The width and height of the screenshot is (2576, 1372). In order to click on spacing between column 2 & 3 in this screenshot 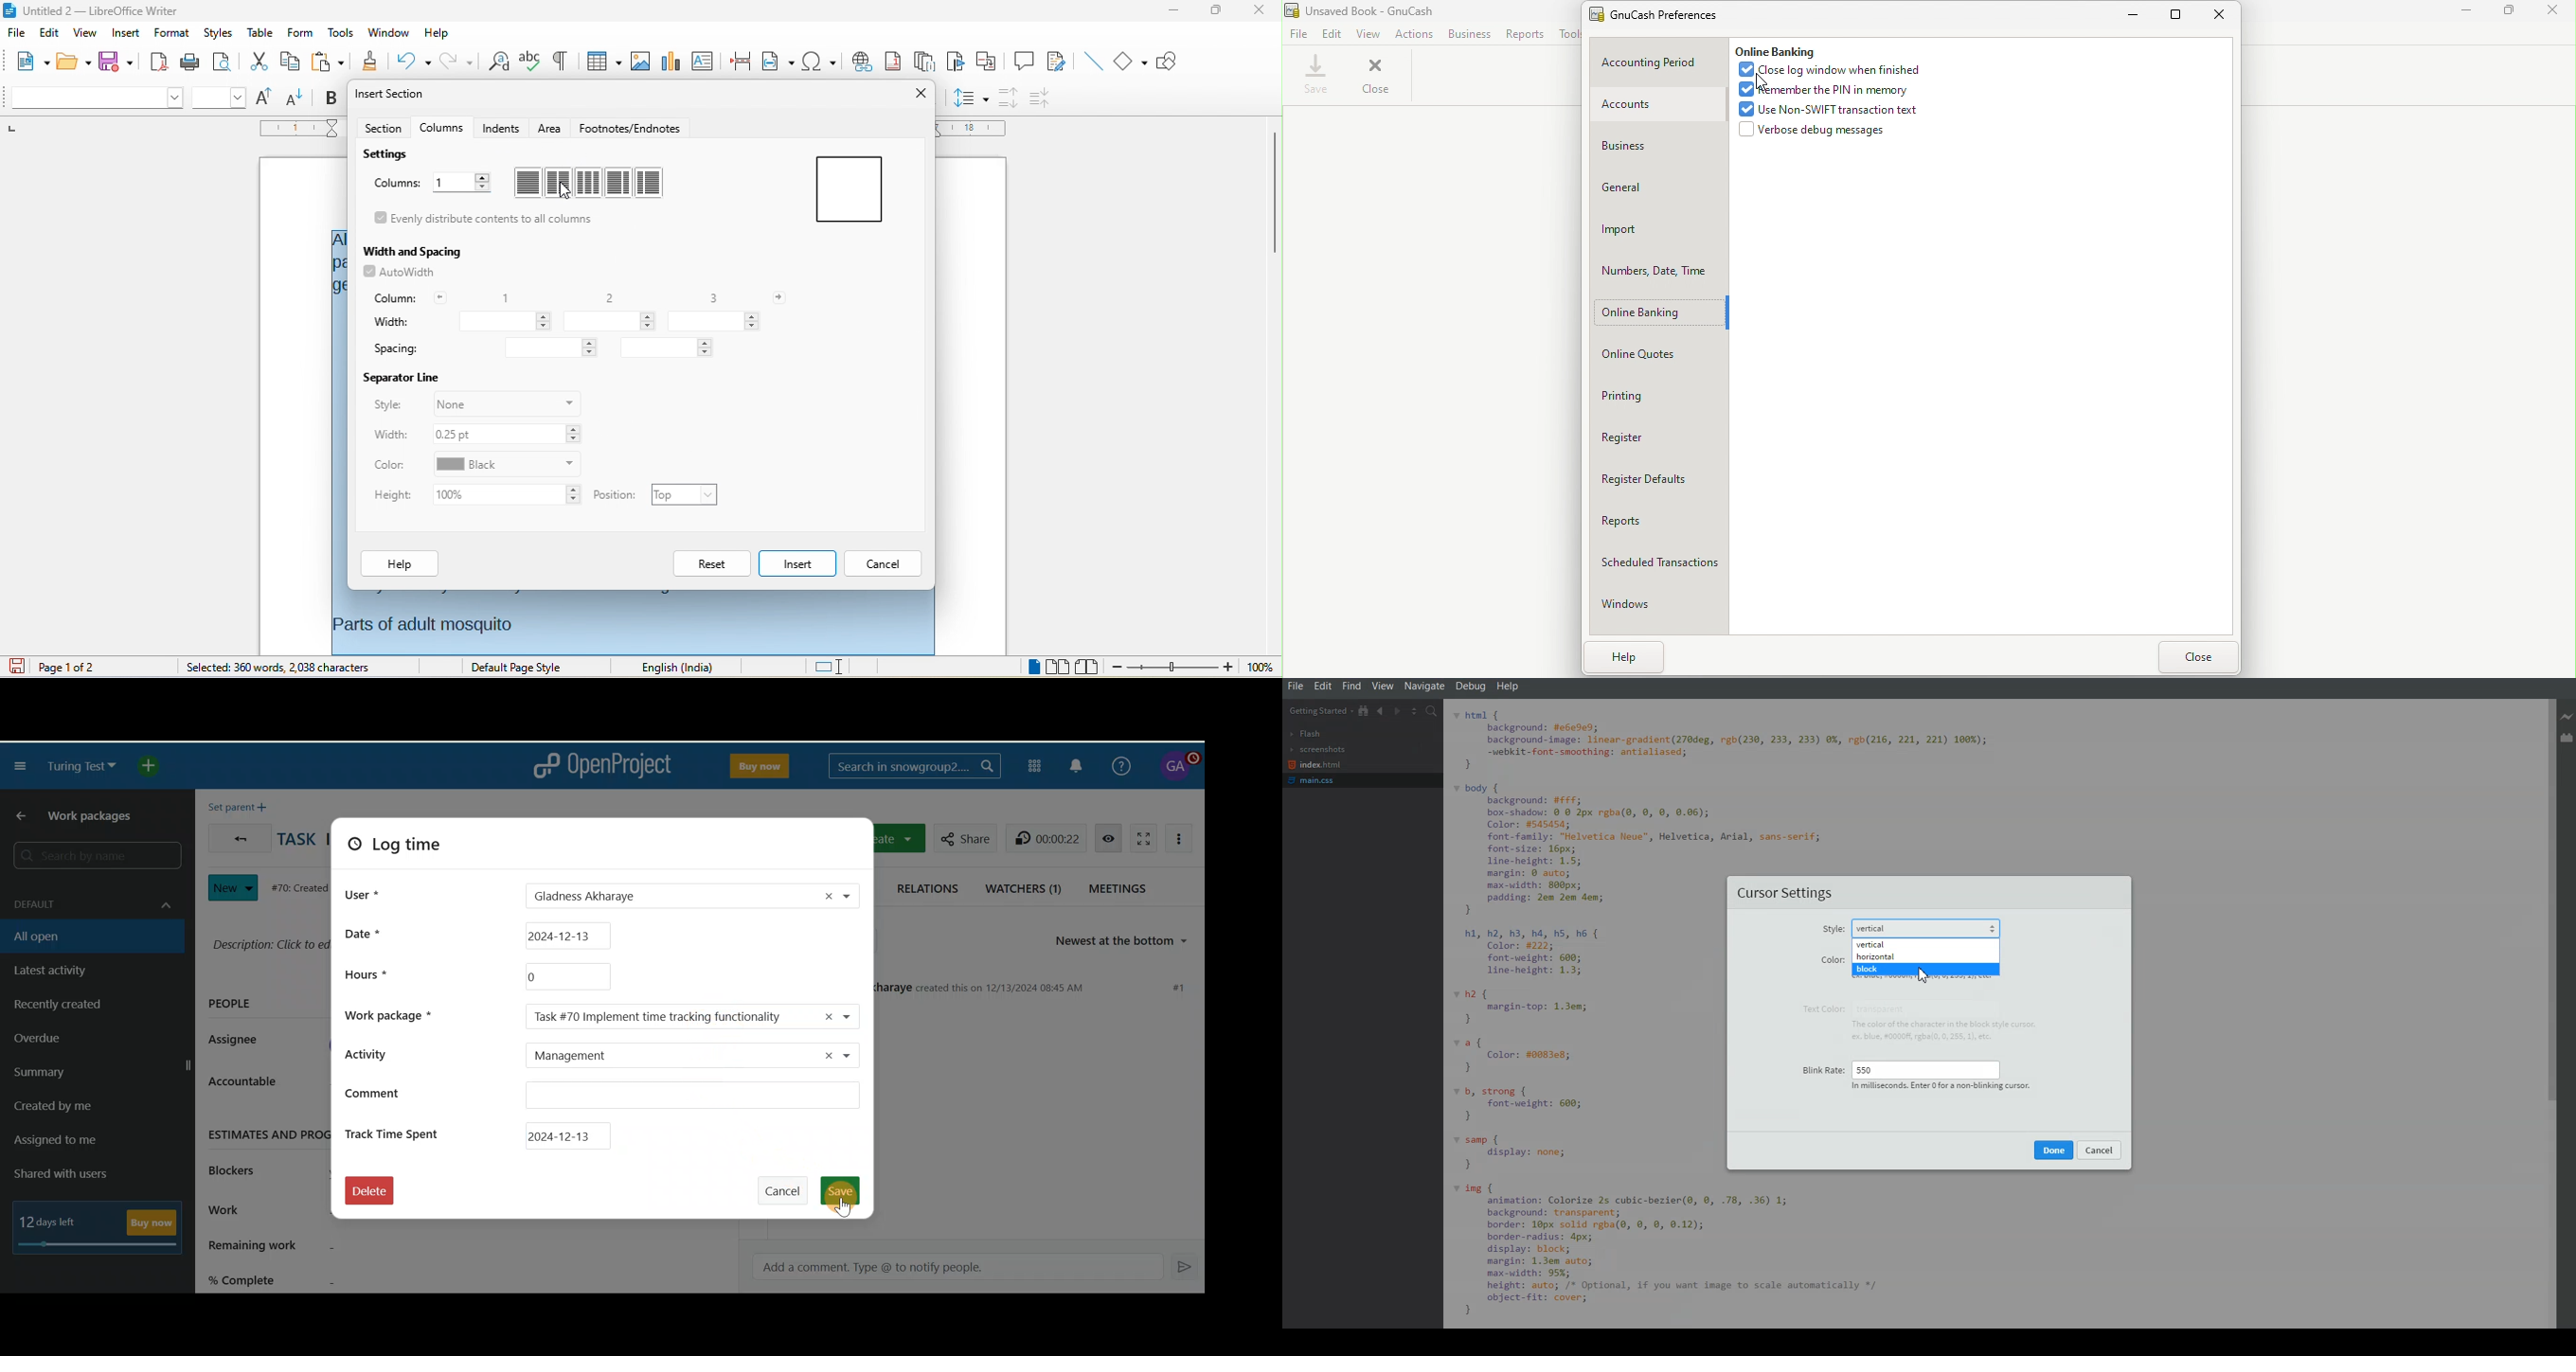, I will do `click(668, 347)`.